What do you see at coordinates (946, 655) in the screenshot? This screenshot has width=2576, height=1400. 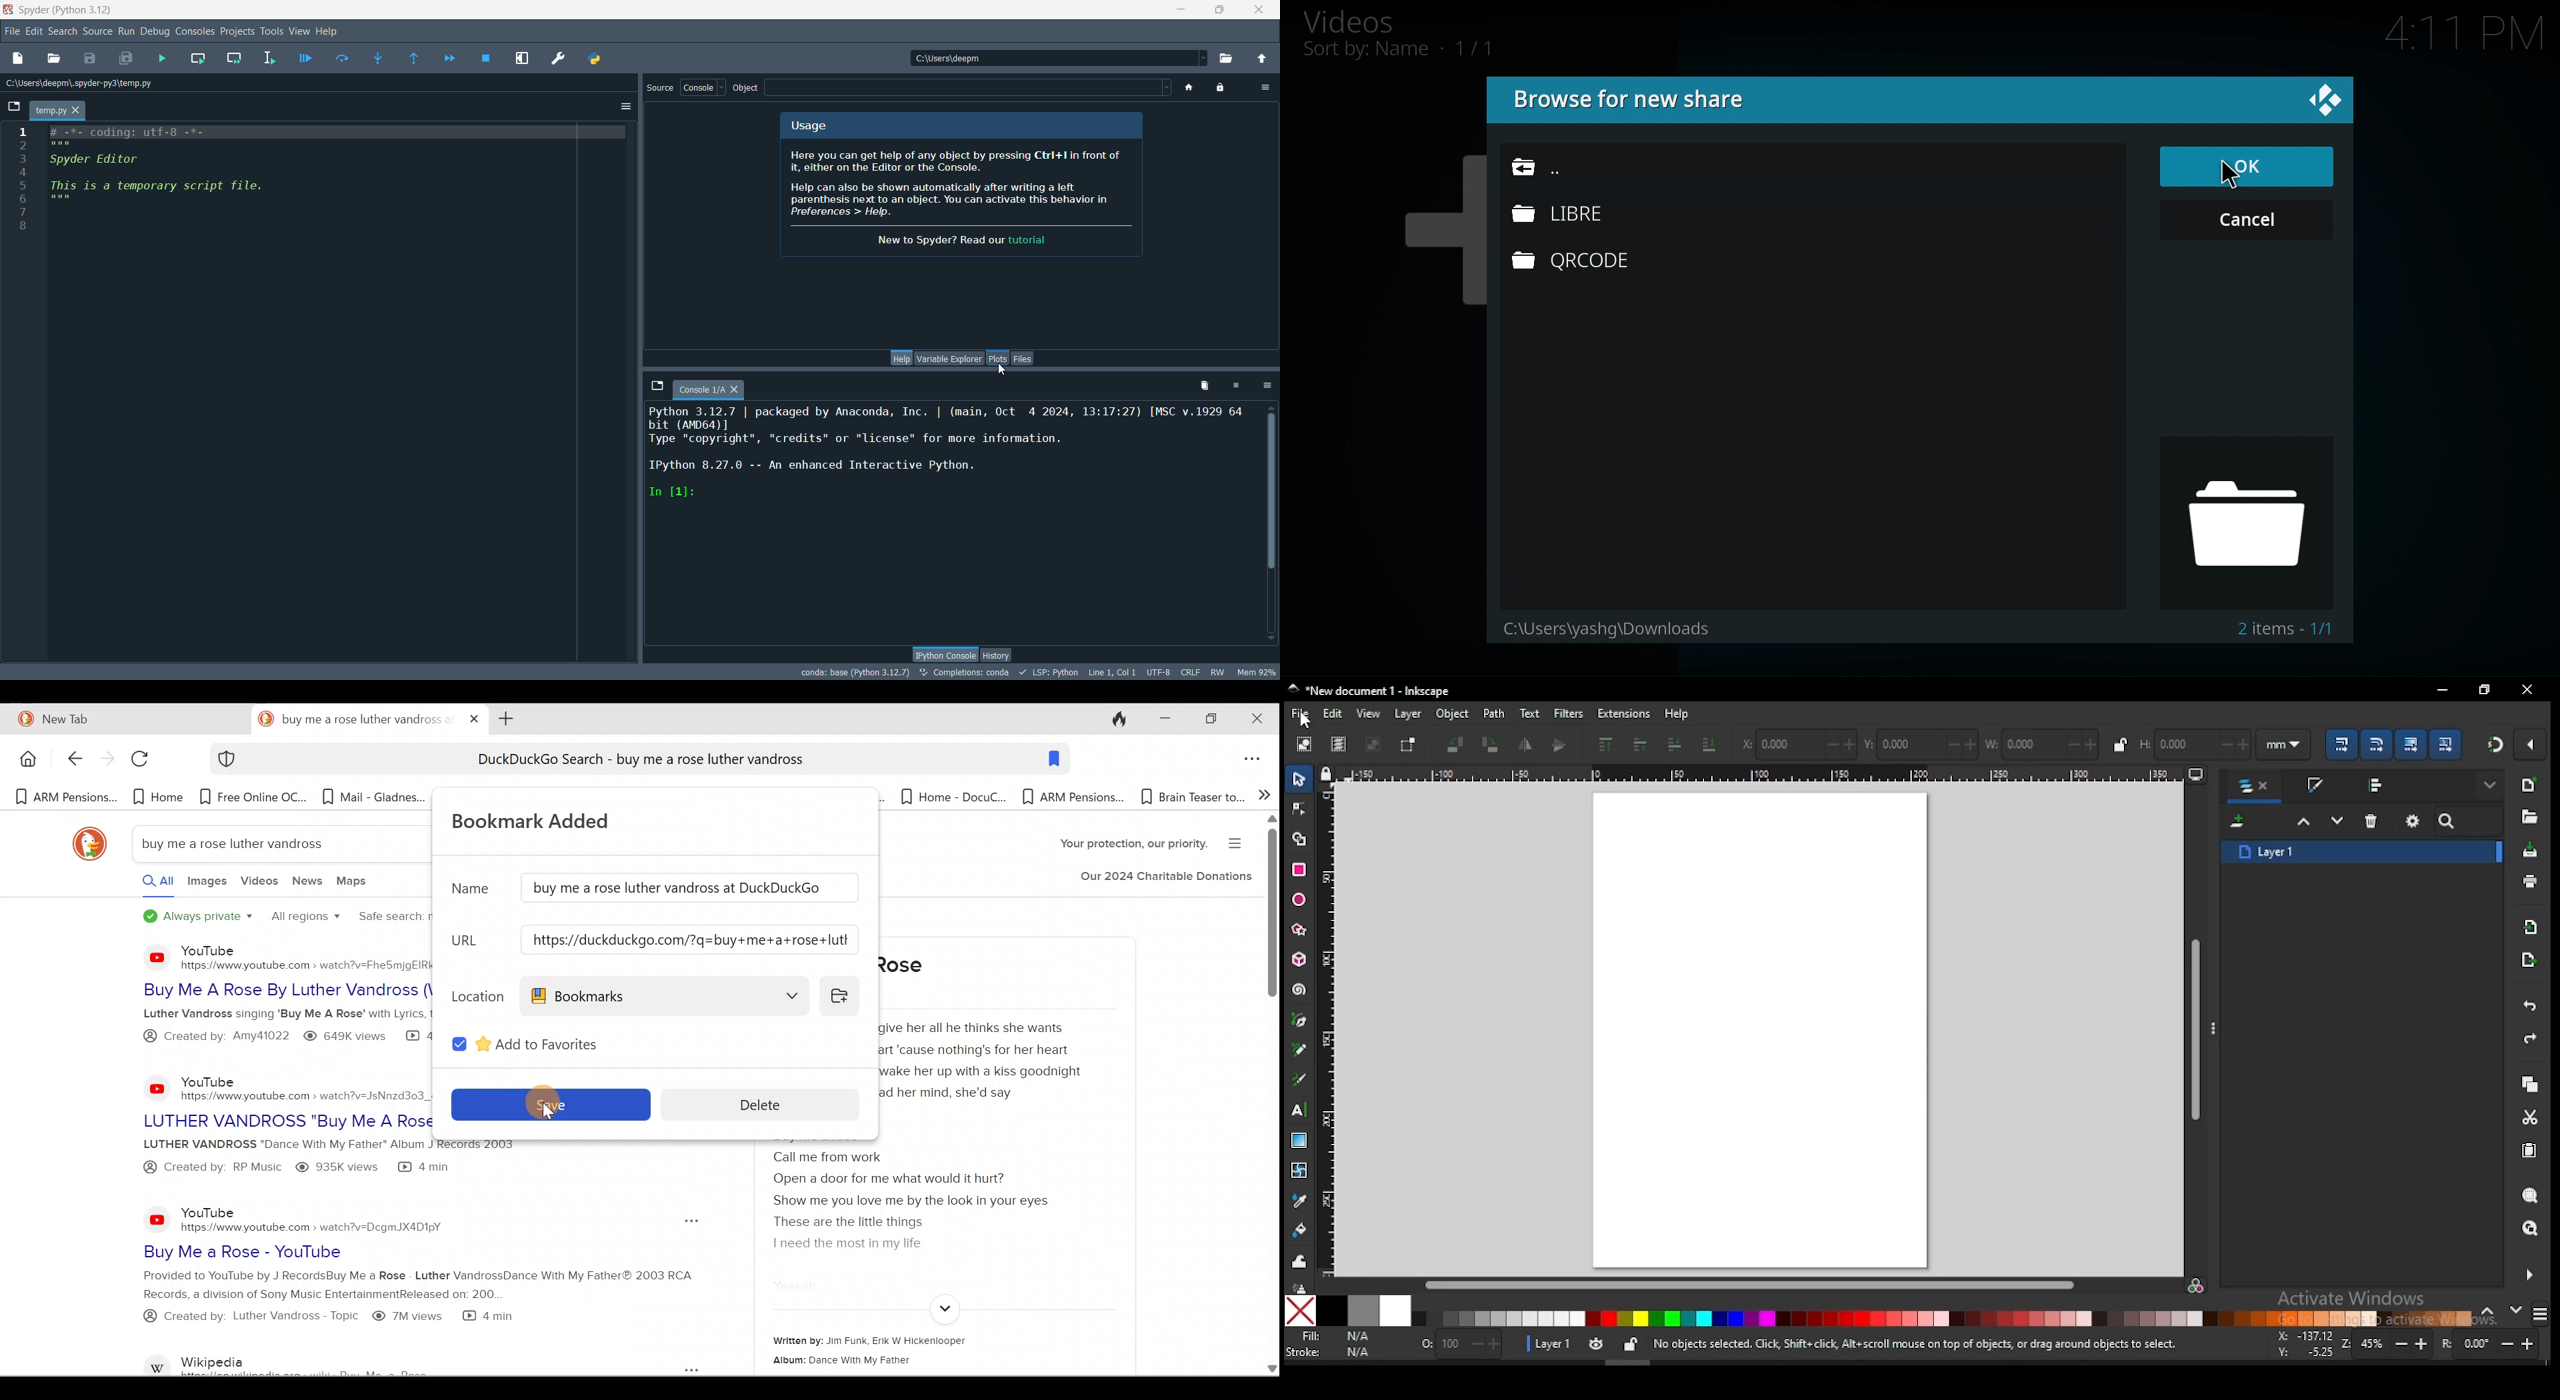 I see `IPython console` at bounding box center [946, 655].